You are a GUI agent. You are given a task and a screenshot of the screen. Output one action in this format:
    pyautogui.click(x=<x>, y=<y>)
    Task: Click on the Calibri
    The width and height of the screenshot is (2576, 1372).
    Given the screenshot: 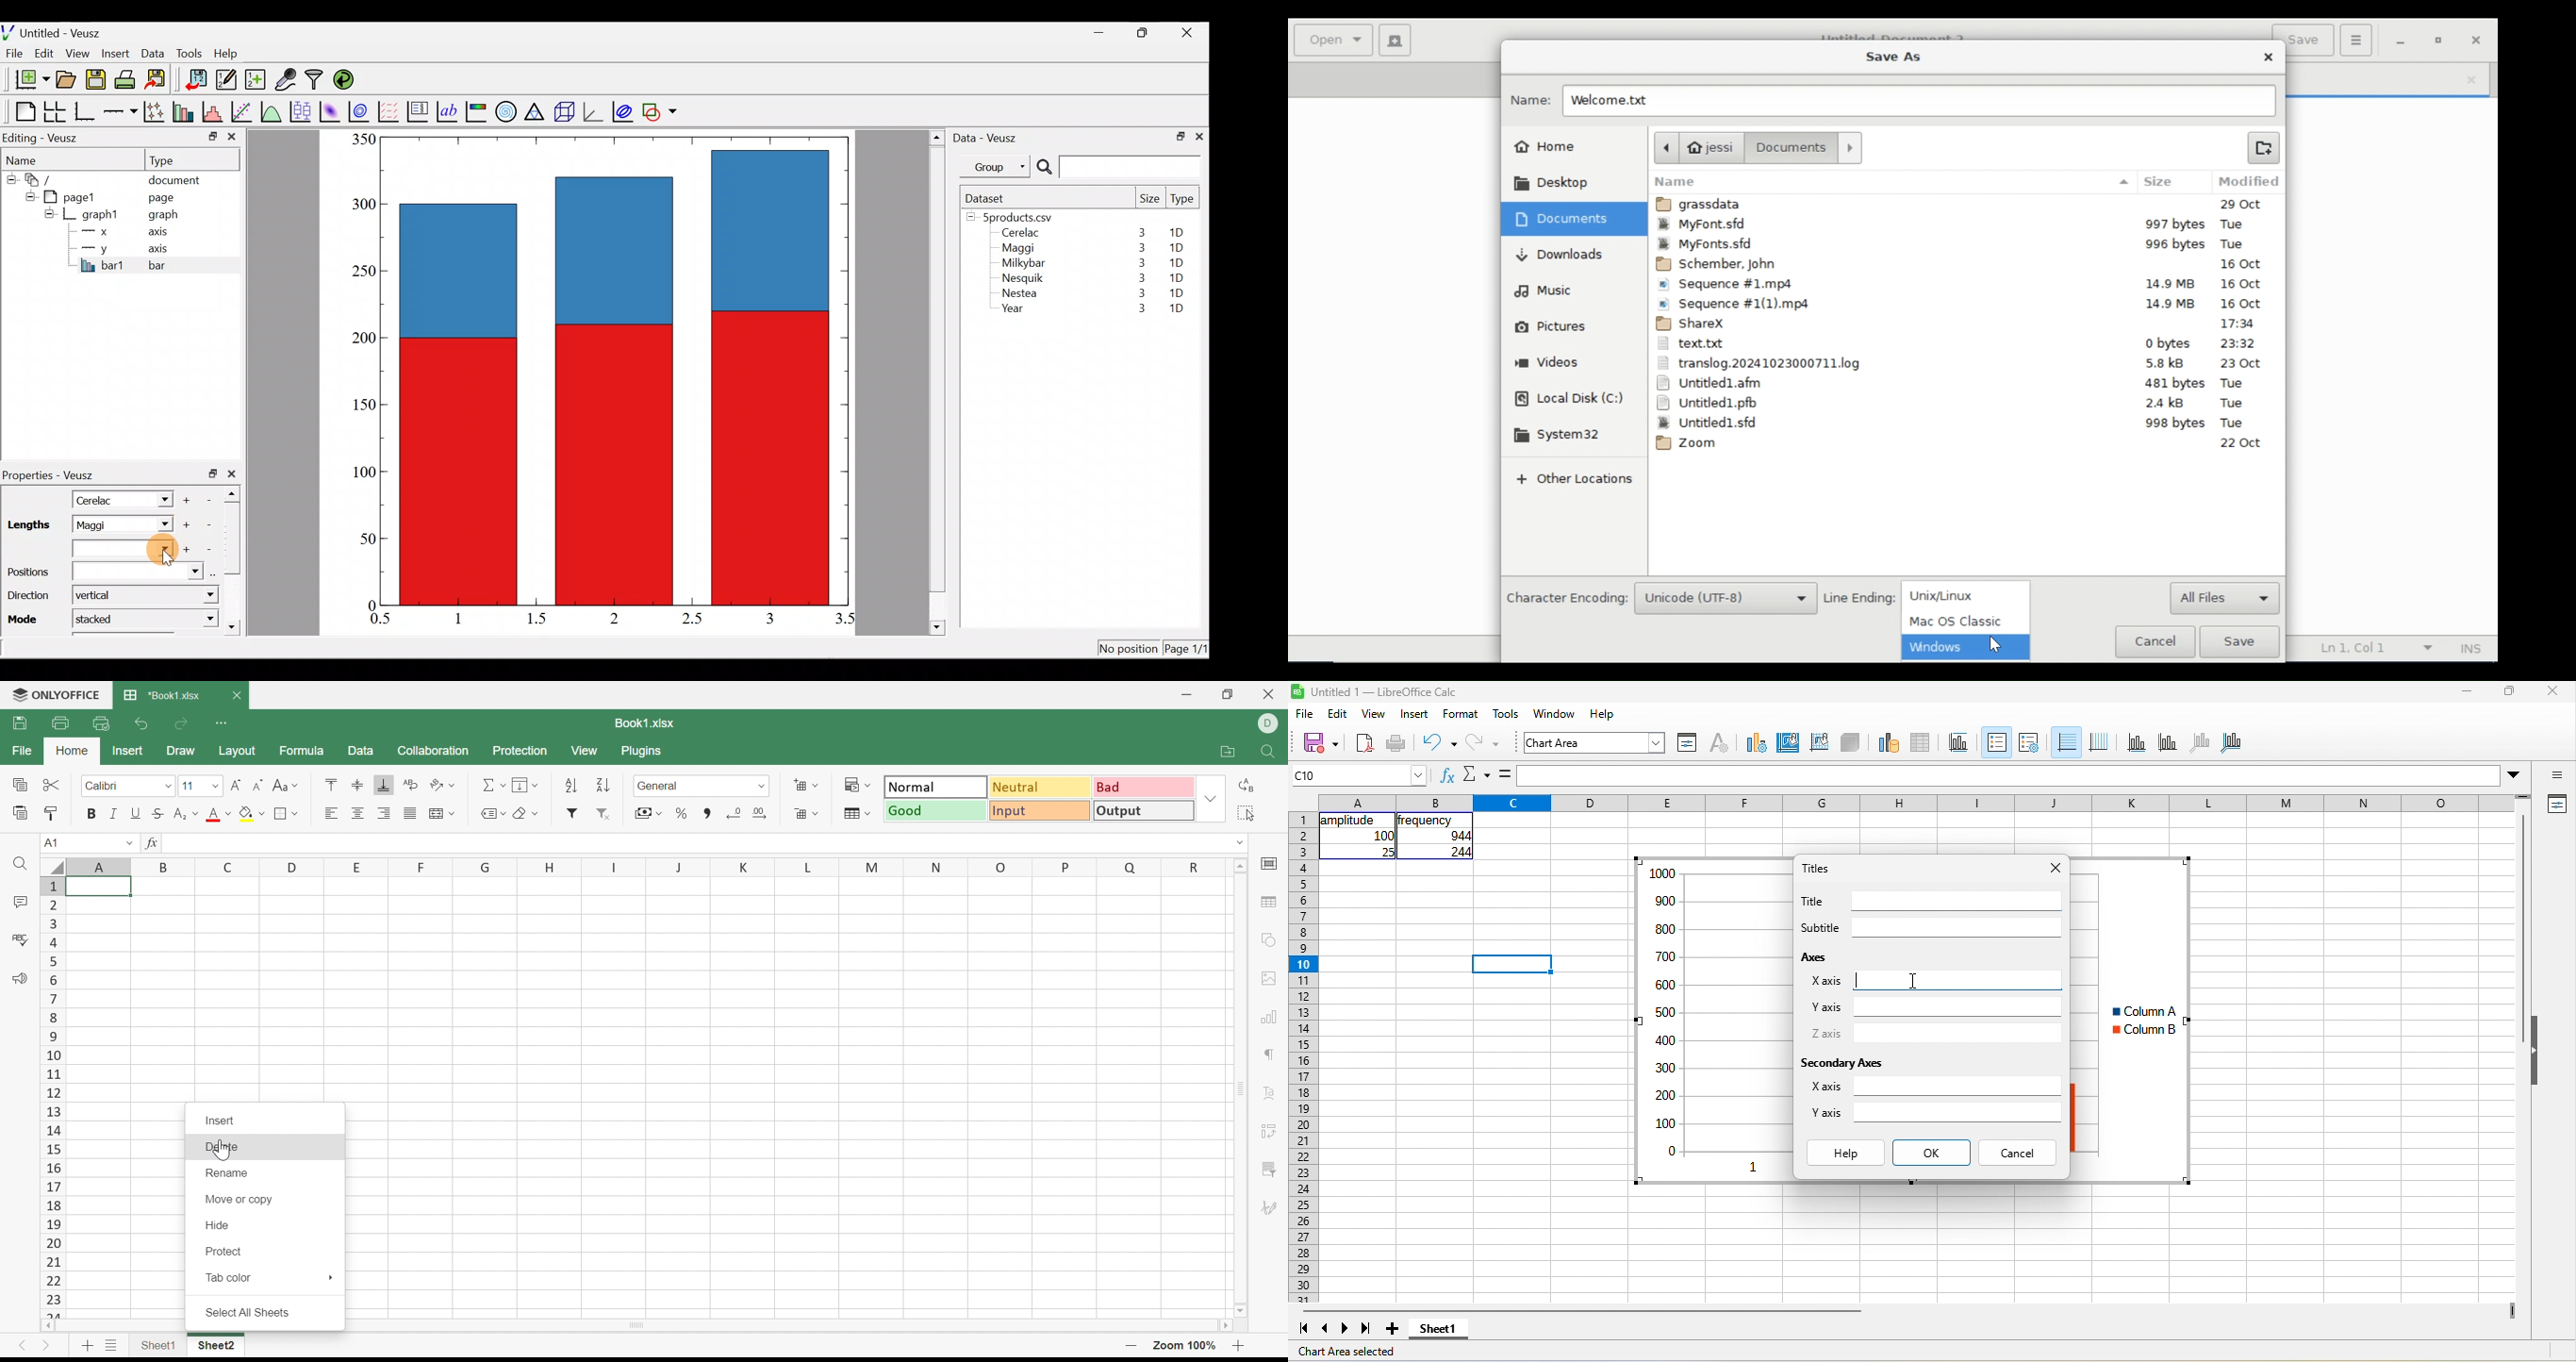 What is the action you would take?
    pyautogui.click(x=103, y=784)
    